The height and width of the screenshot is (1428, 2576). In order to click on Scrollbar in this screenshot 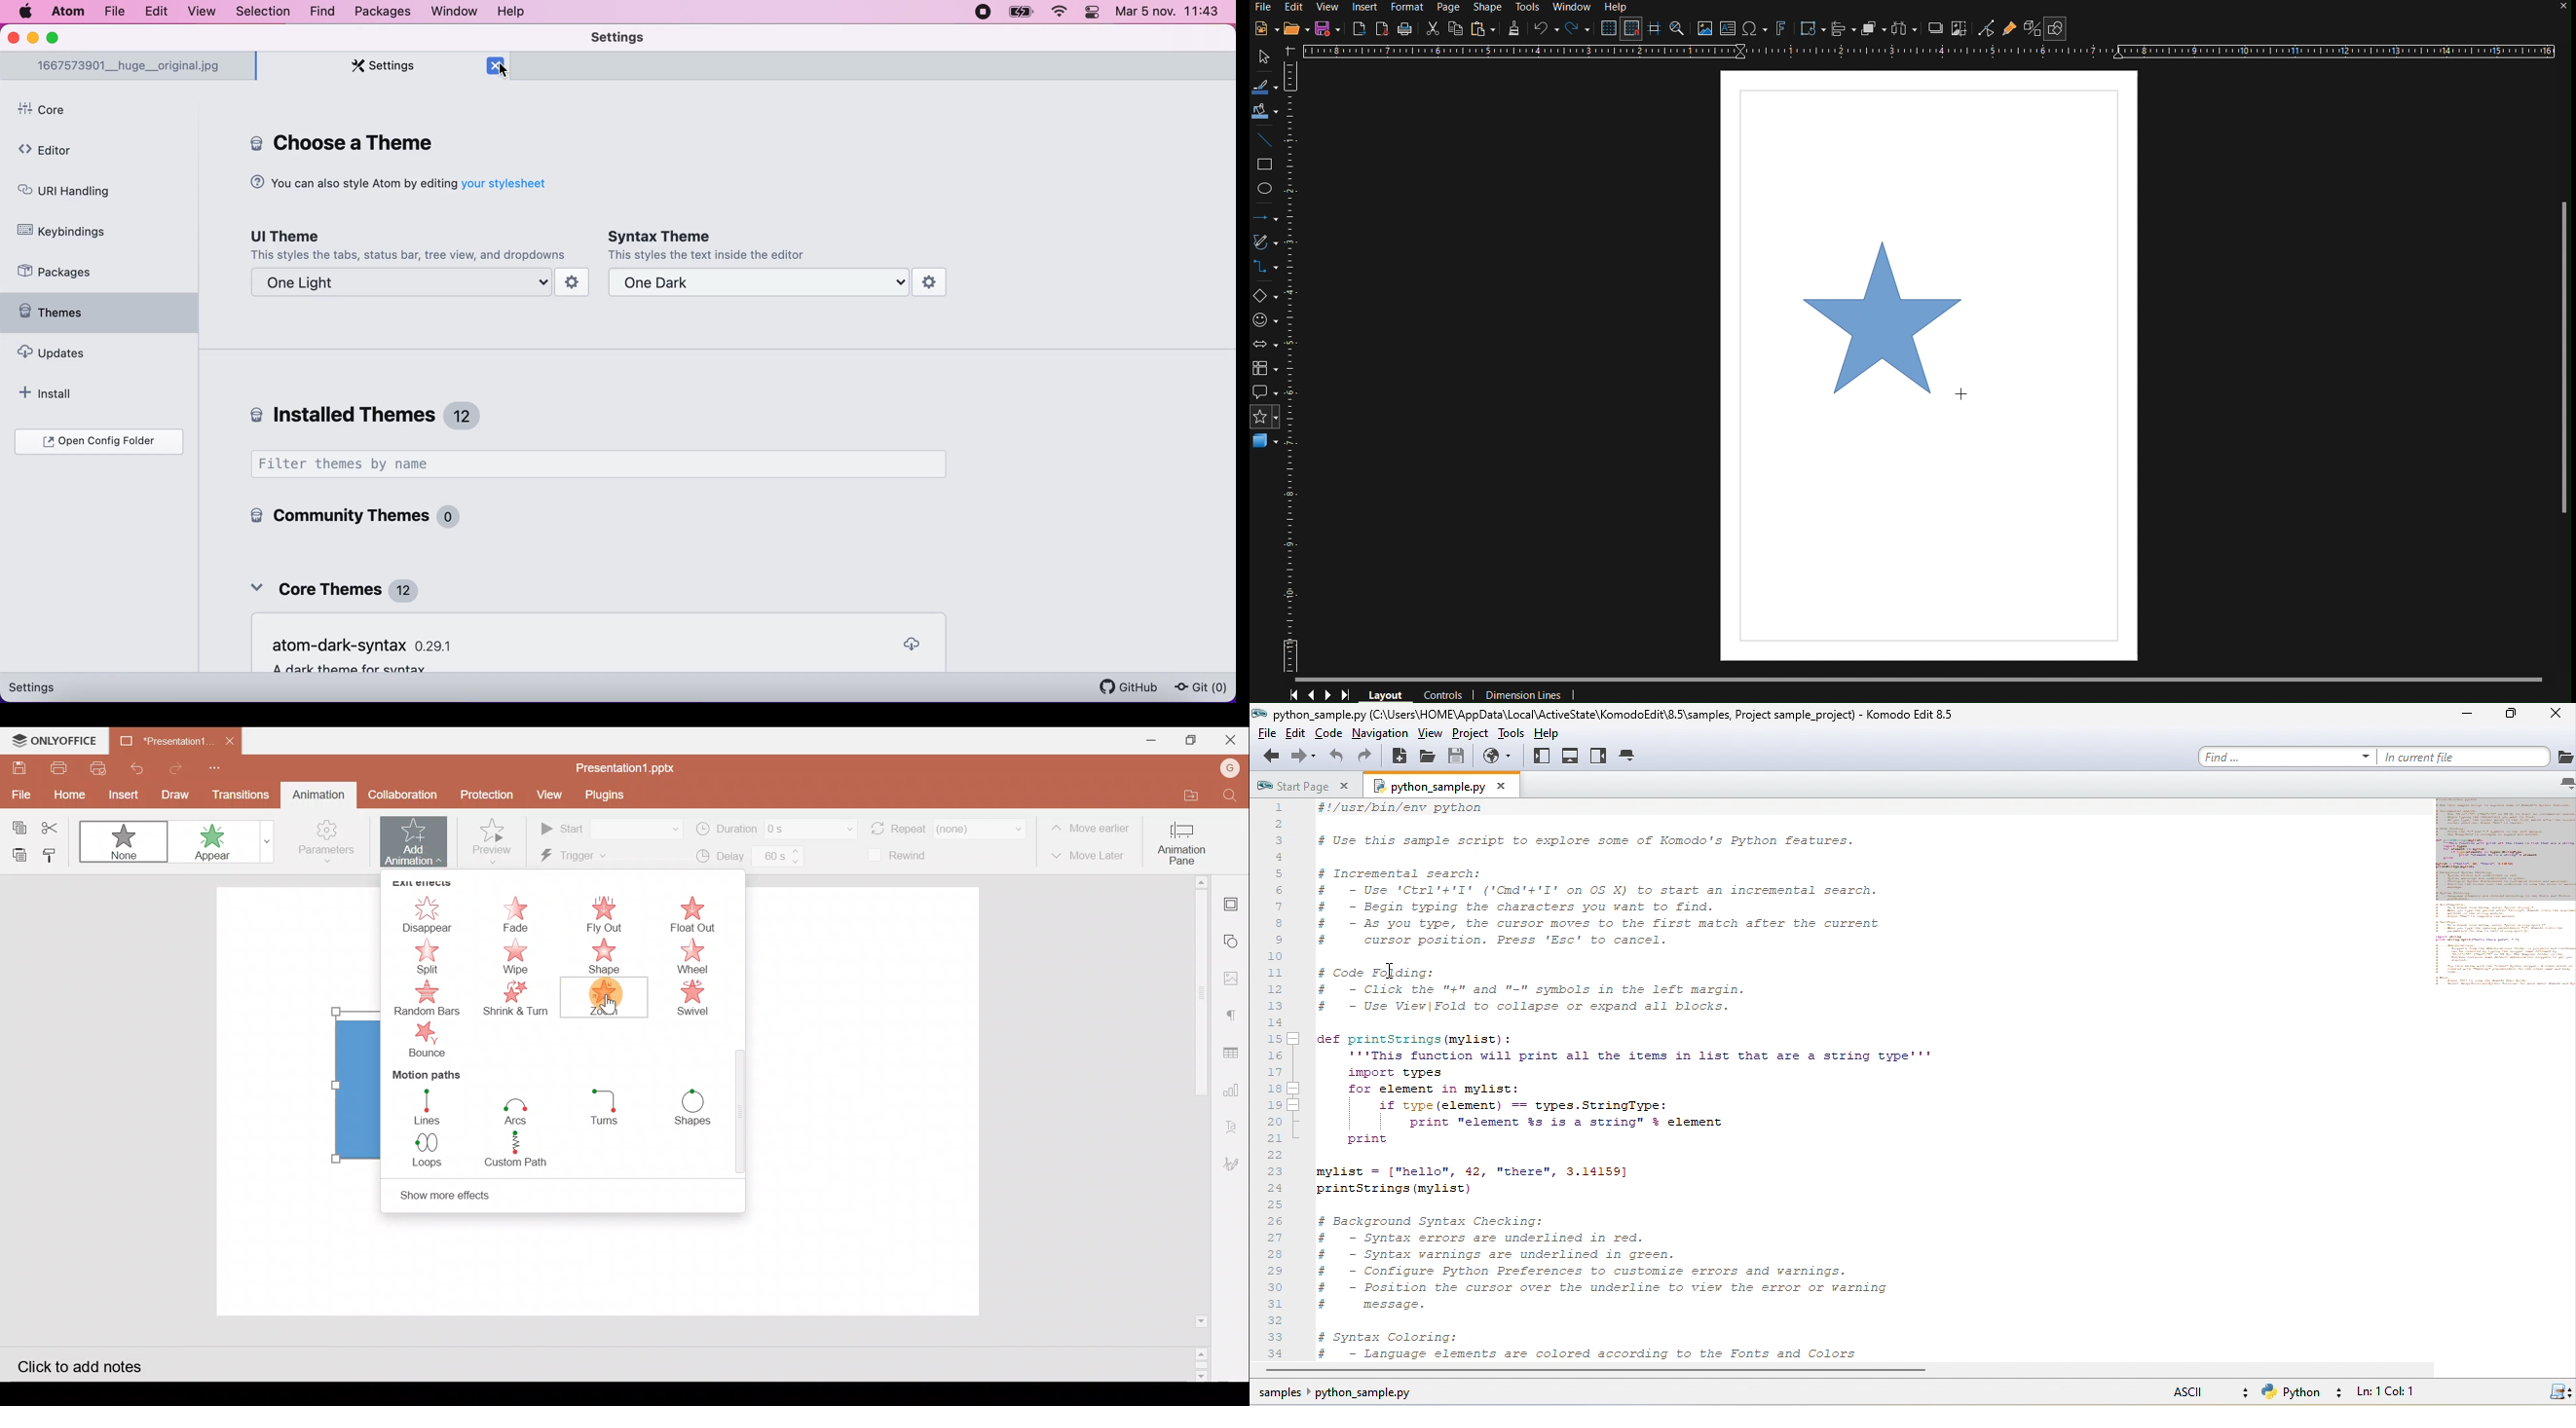, I will do `click(1920, 679)`.